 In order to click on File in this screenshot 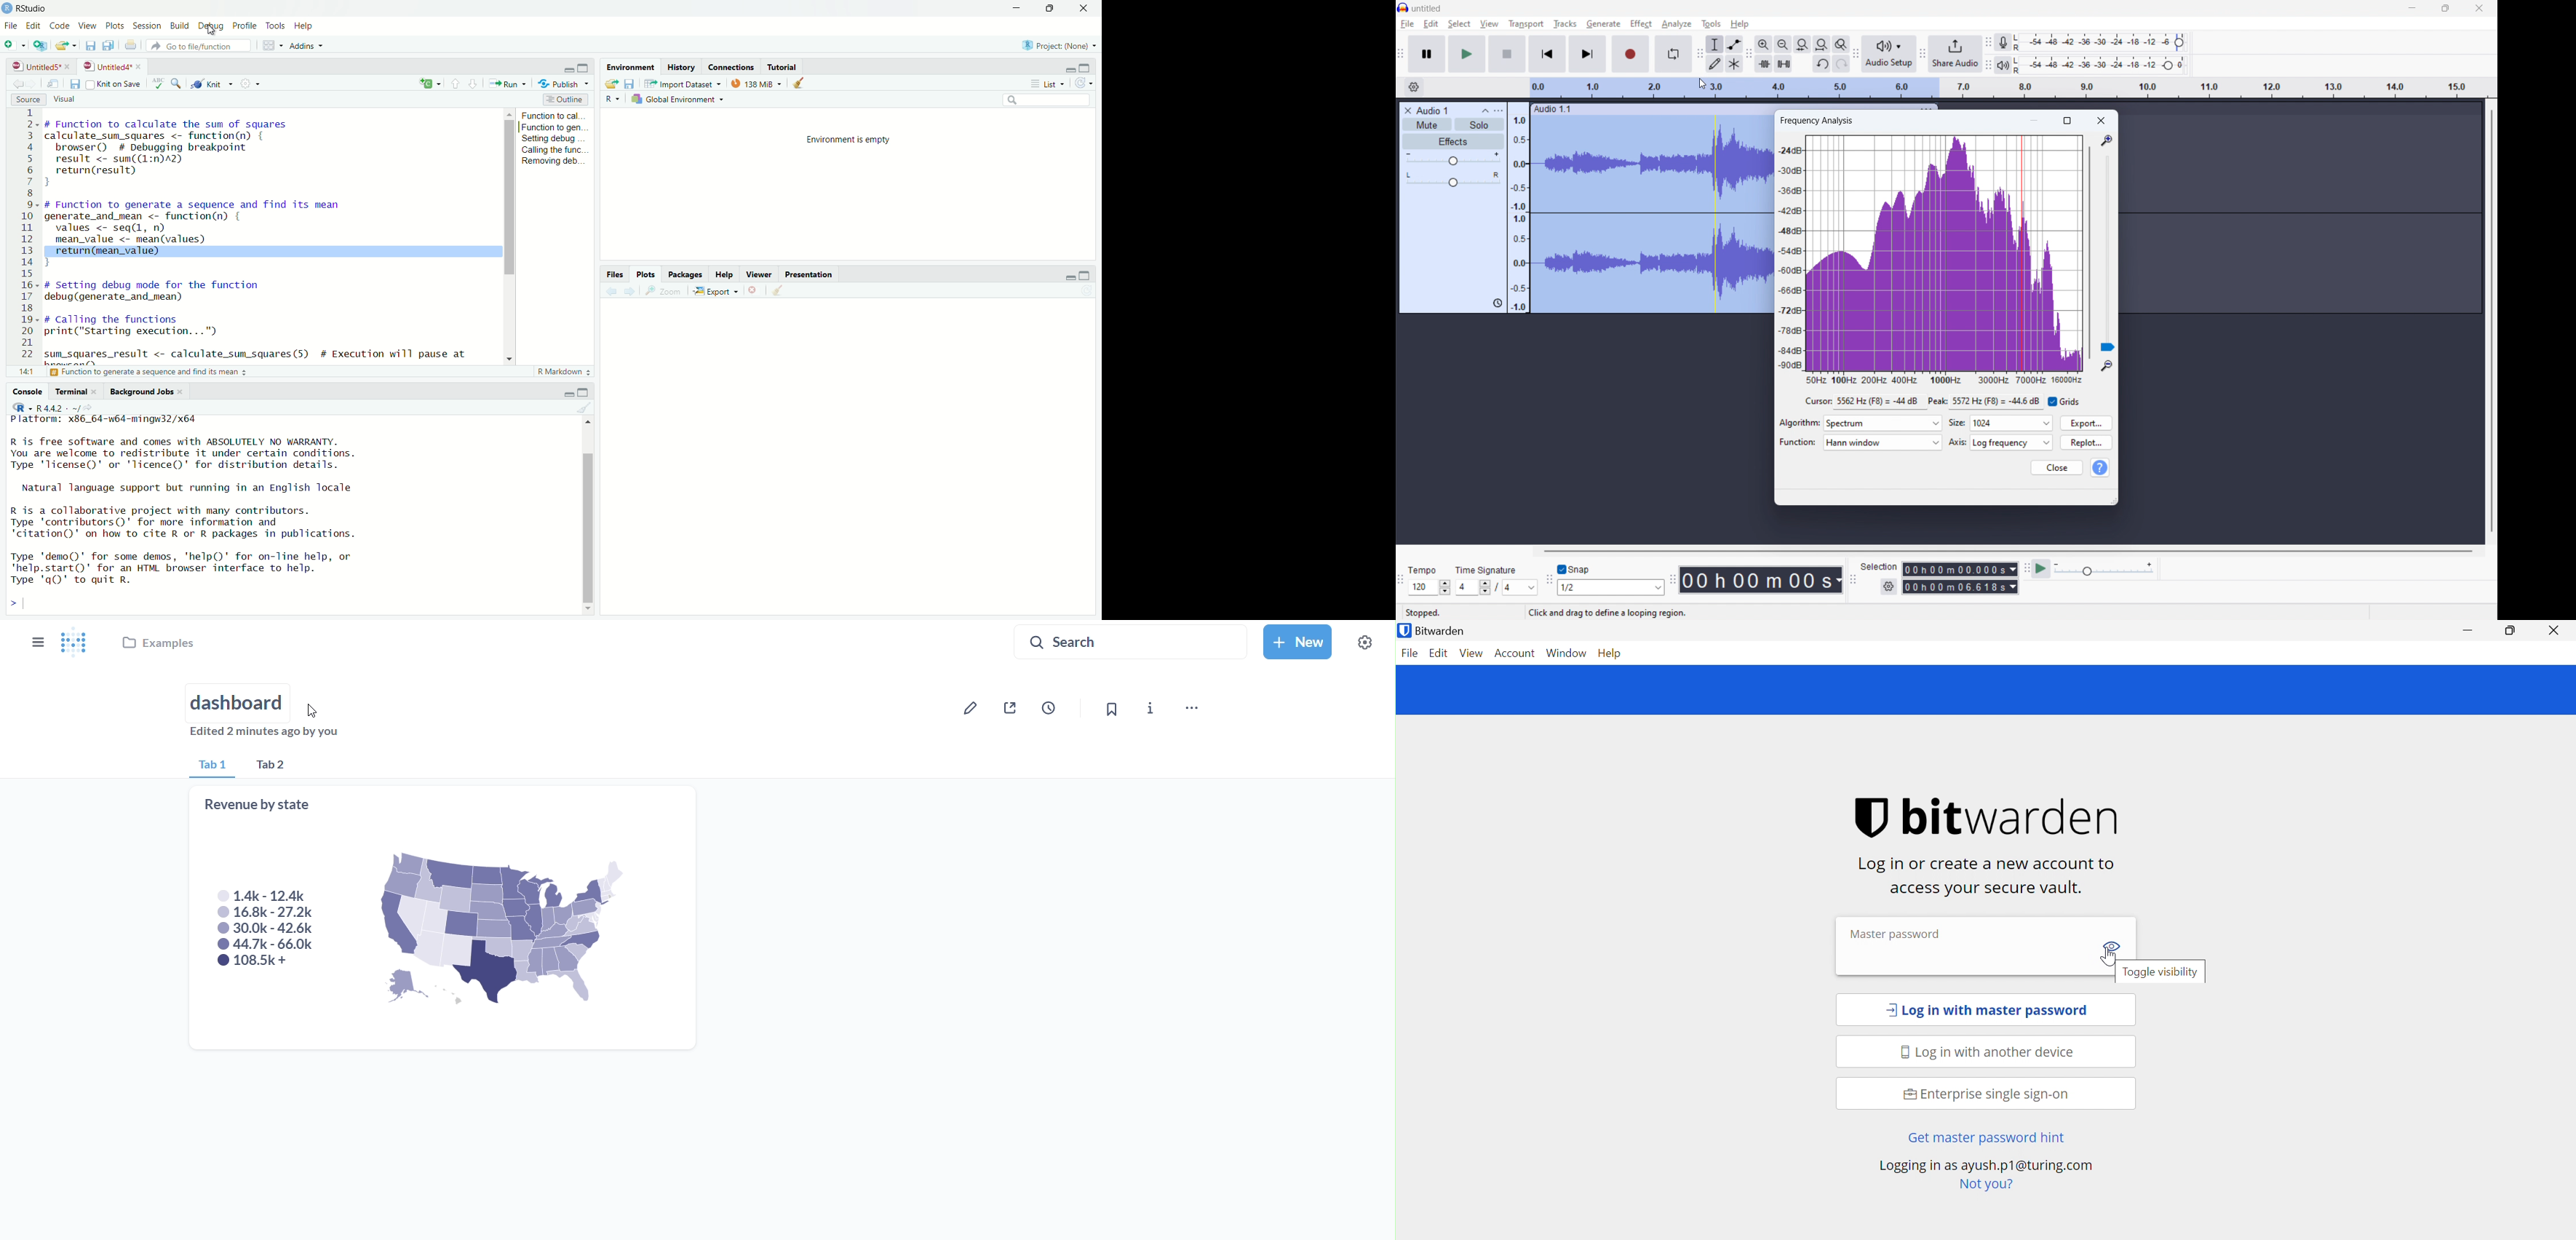, I will do `click(10, 26)`.